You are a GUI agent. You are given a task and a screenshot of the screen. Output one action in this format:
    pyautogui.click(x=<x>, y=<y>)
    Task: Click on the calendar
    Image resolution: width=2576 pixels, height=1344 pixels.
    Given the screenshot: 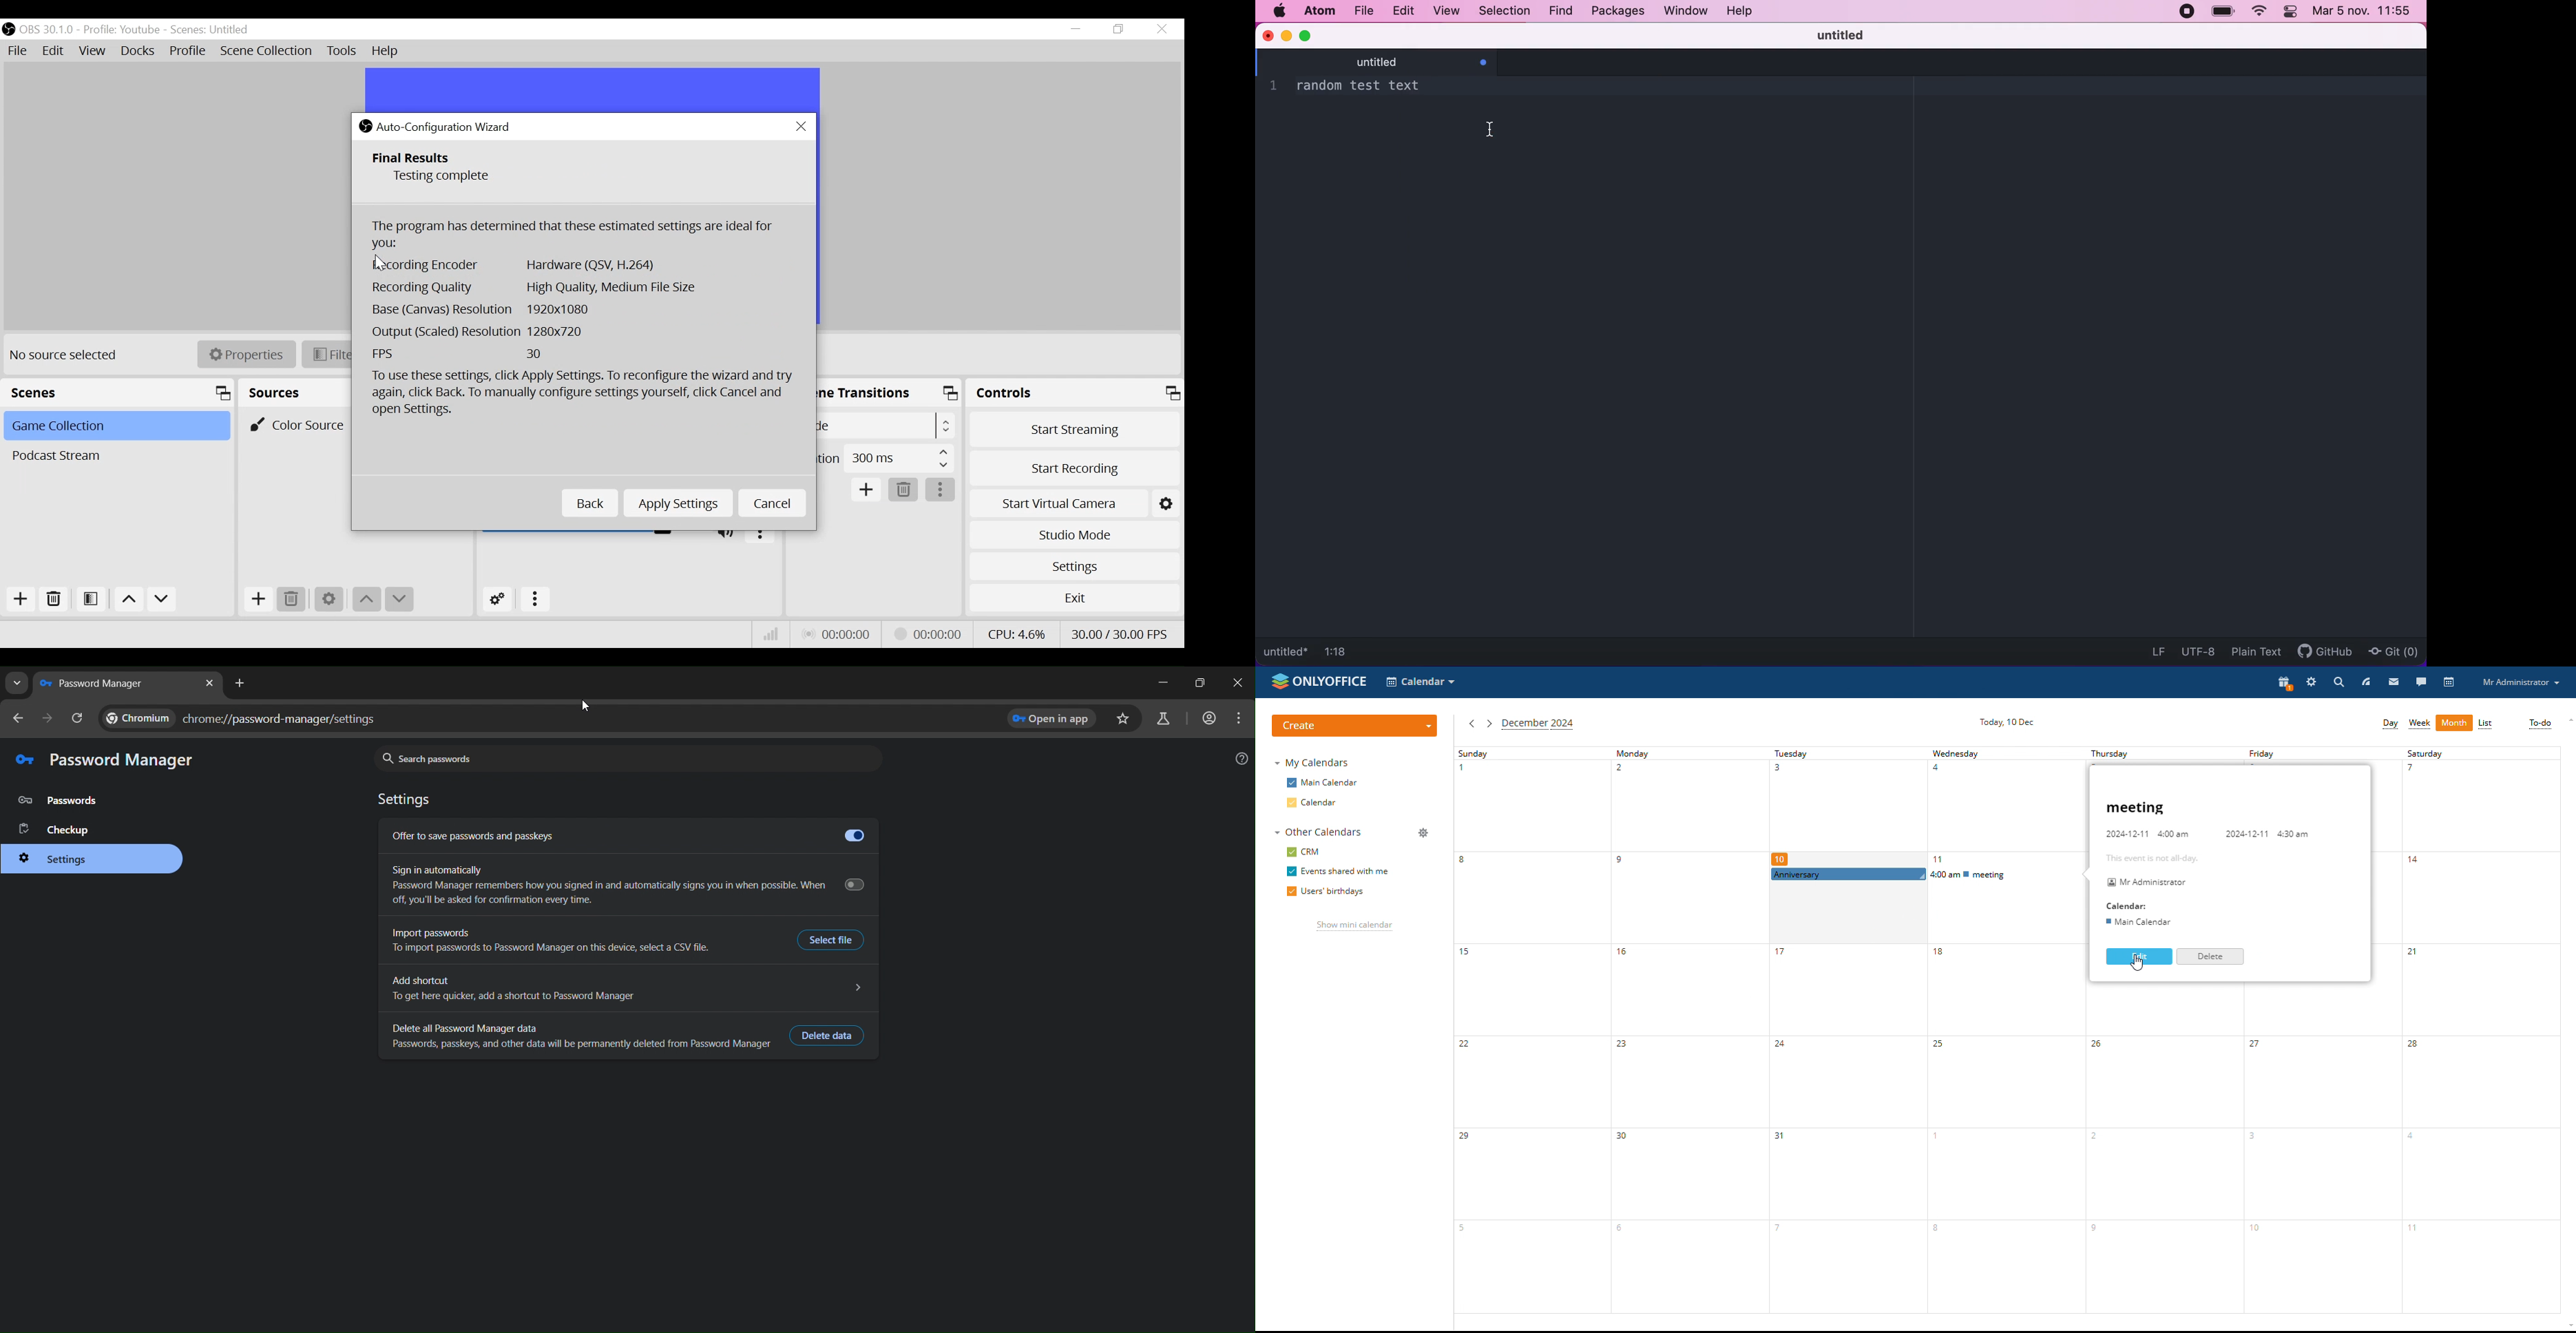 What is the action you would take?
    pyautogui.click(x=1313, y=803)
    